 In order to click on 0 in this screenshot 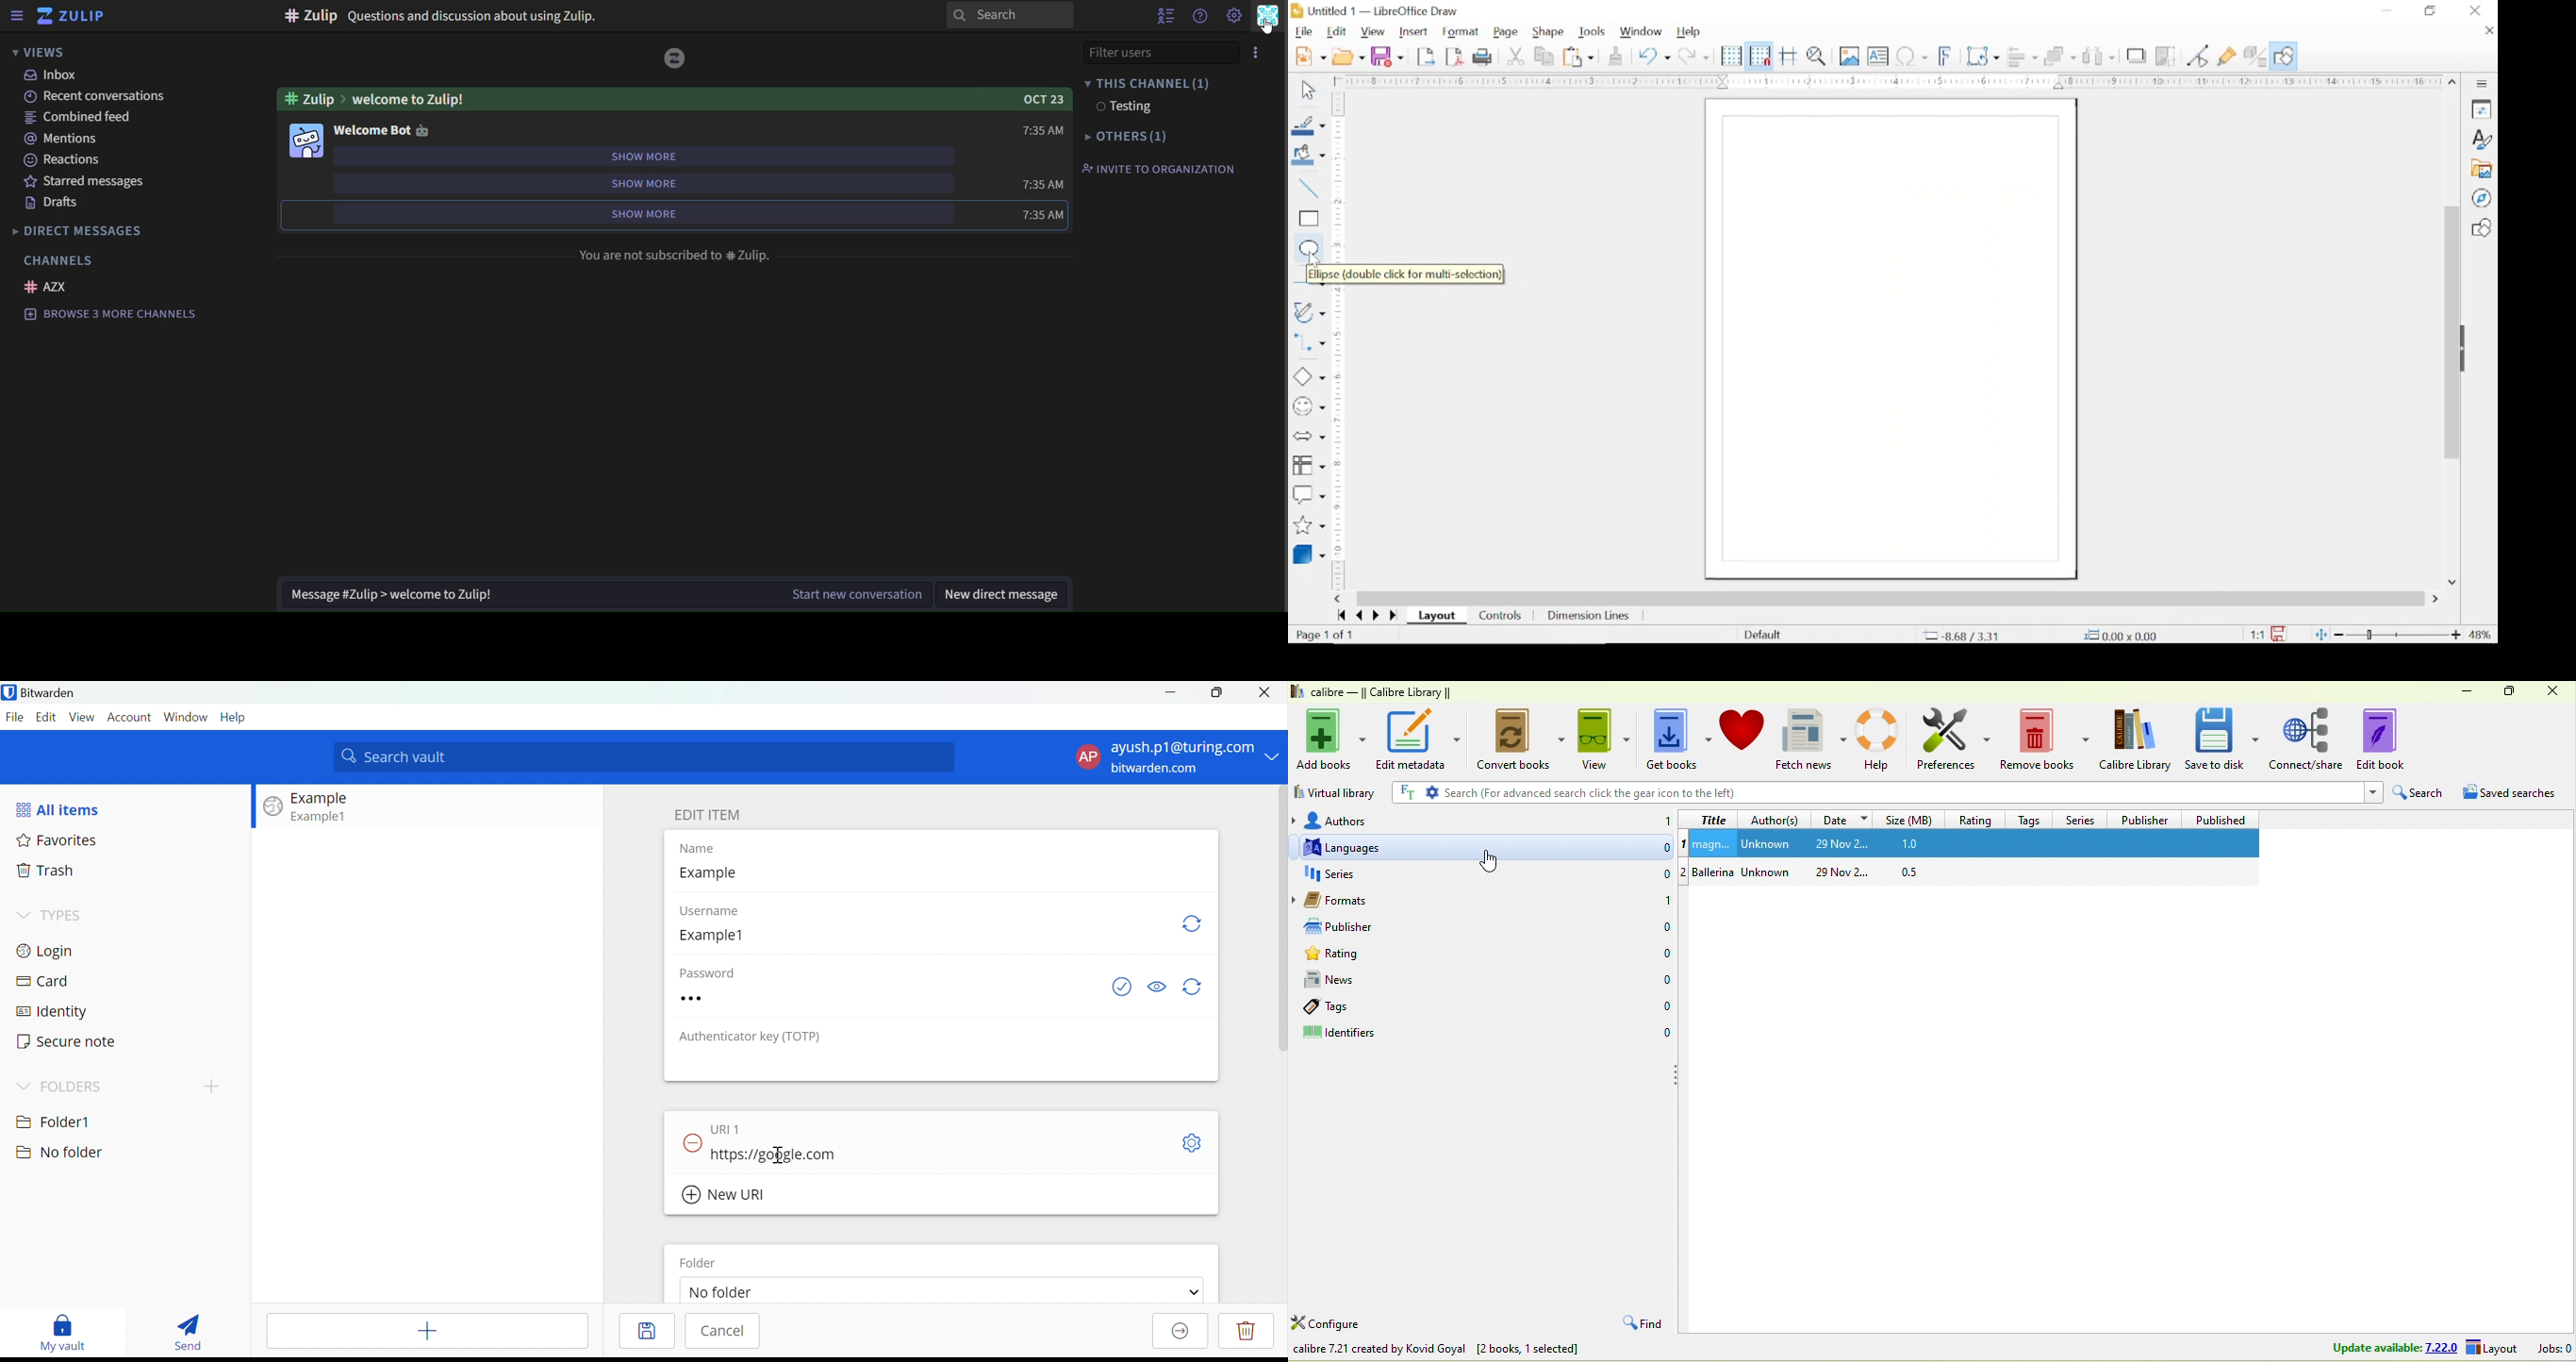, I will do `click(1664, 899)`.